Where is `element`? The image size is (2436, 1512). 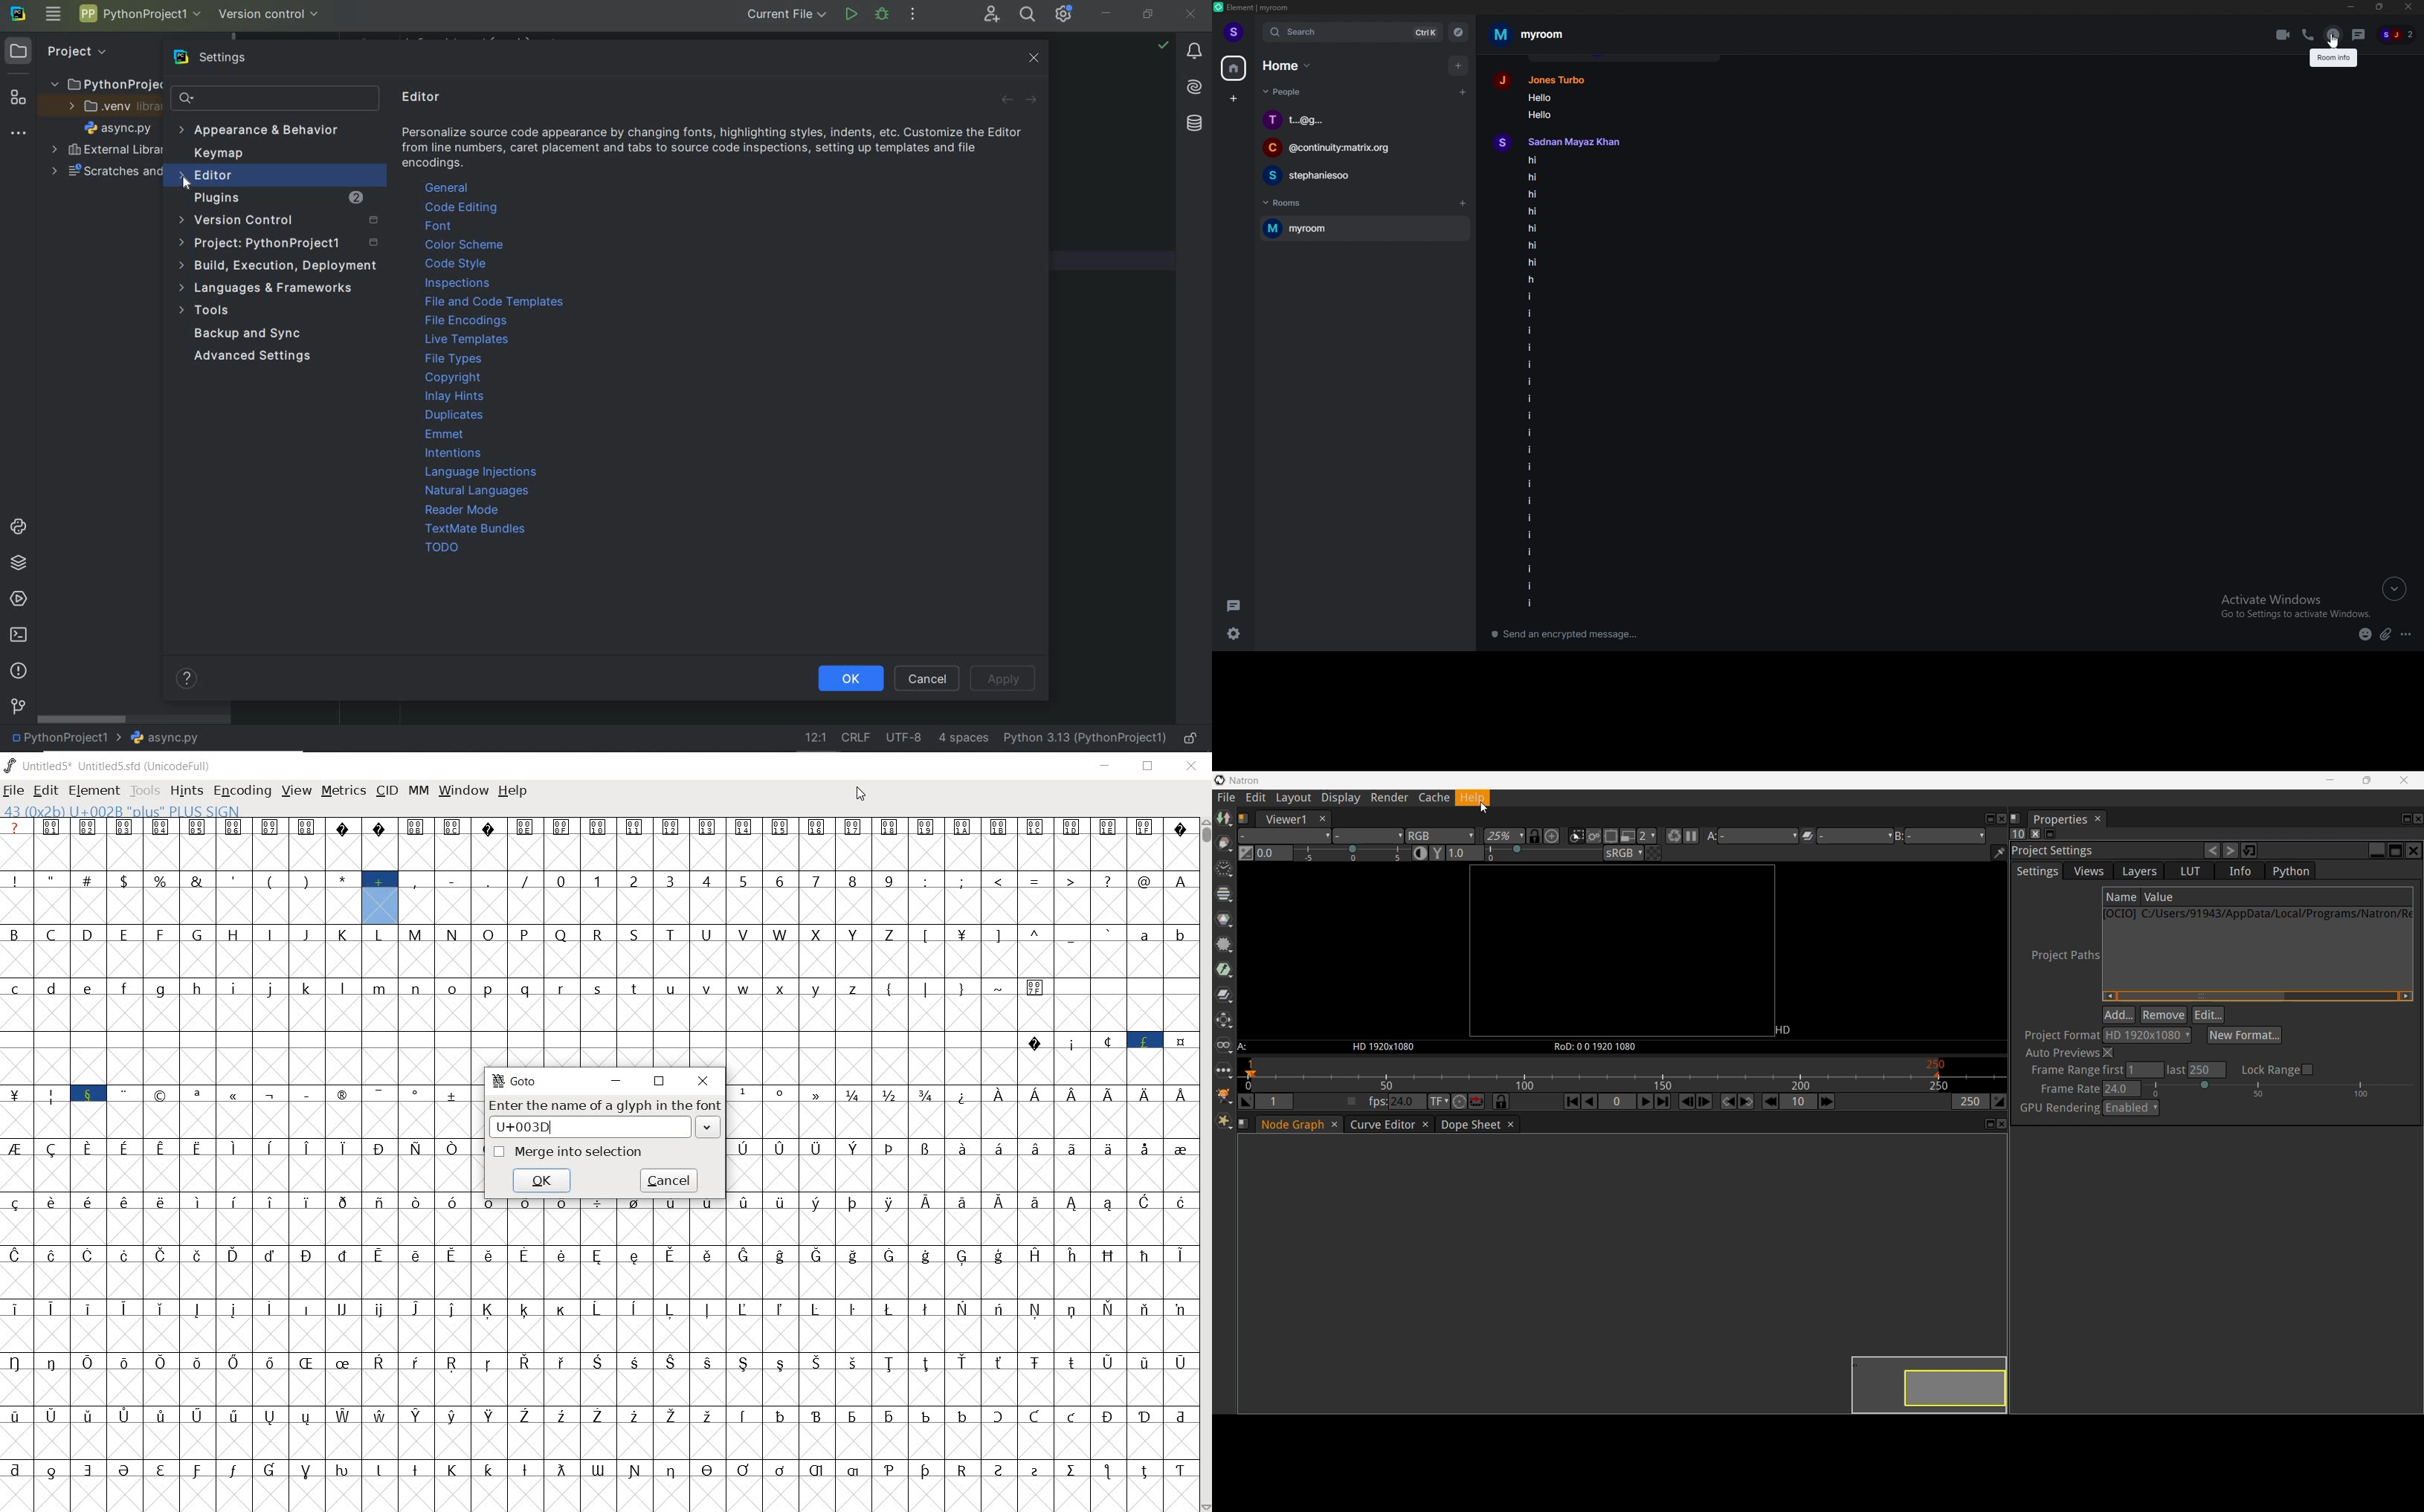 element is located at coordinates (1262, 8).